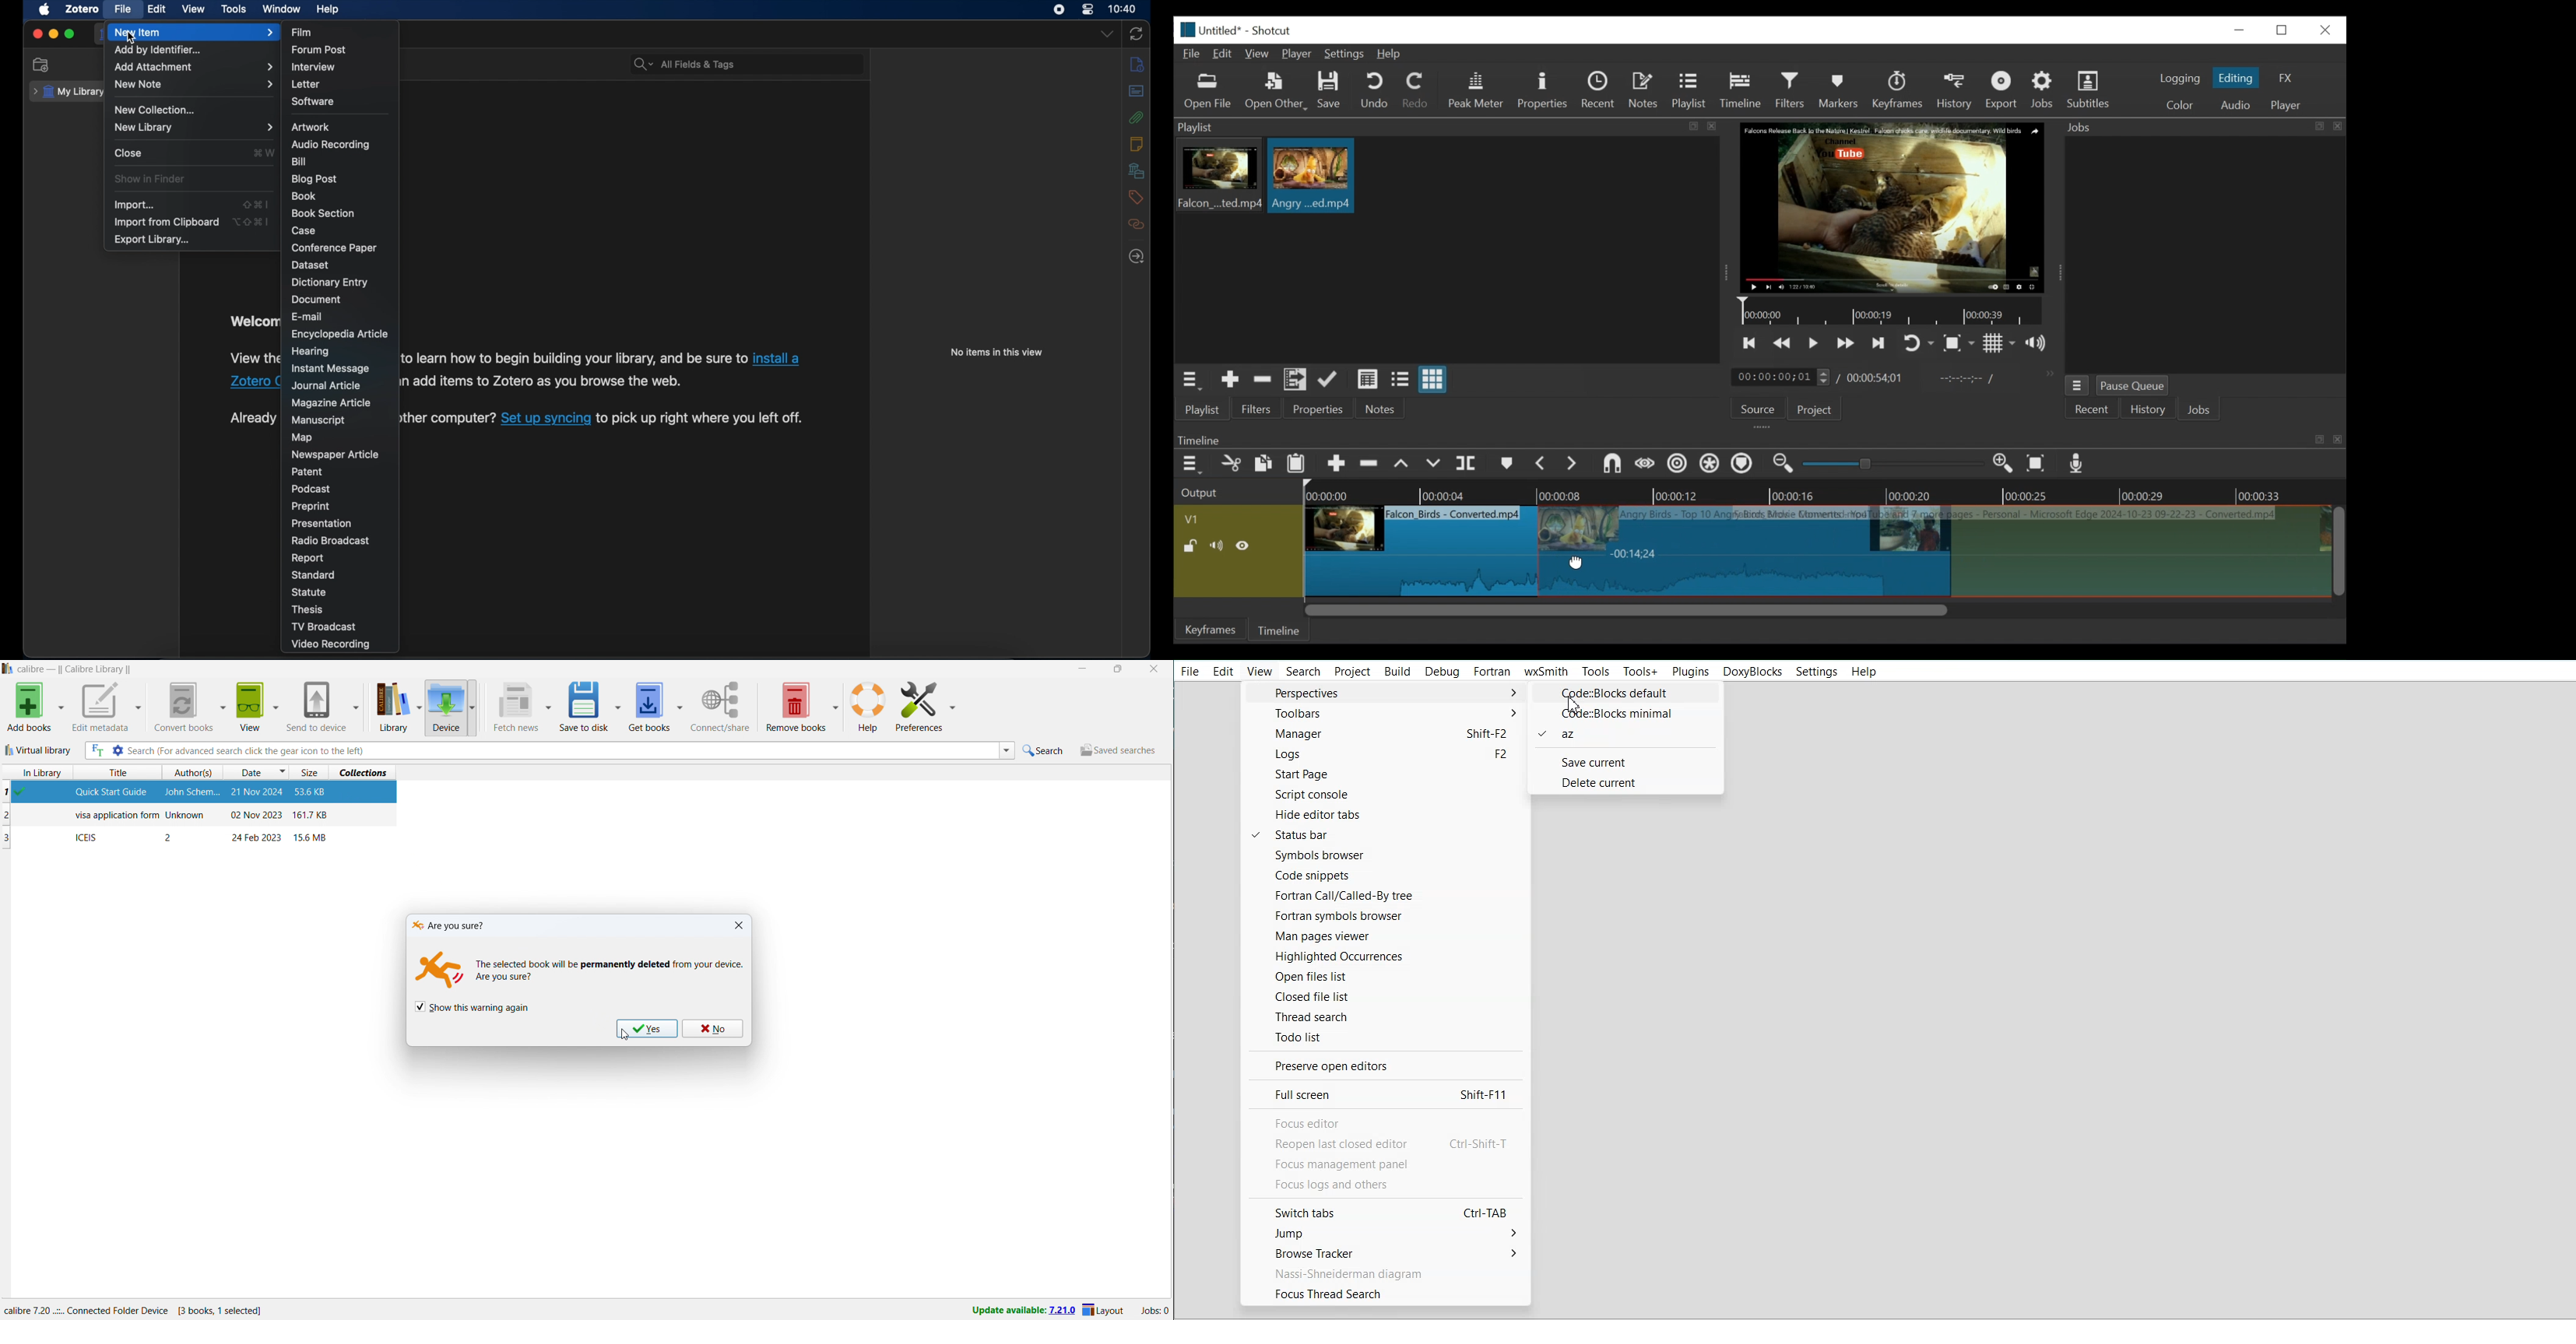  What do you see at coordinates (331, 645) in the screenshot?
I see `video recording` at bounding box center [331, 645].